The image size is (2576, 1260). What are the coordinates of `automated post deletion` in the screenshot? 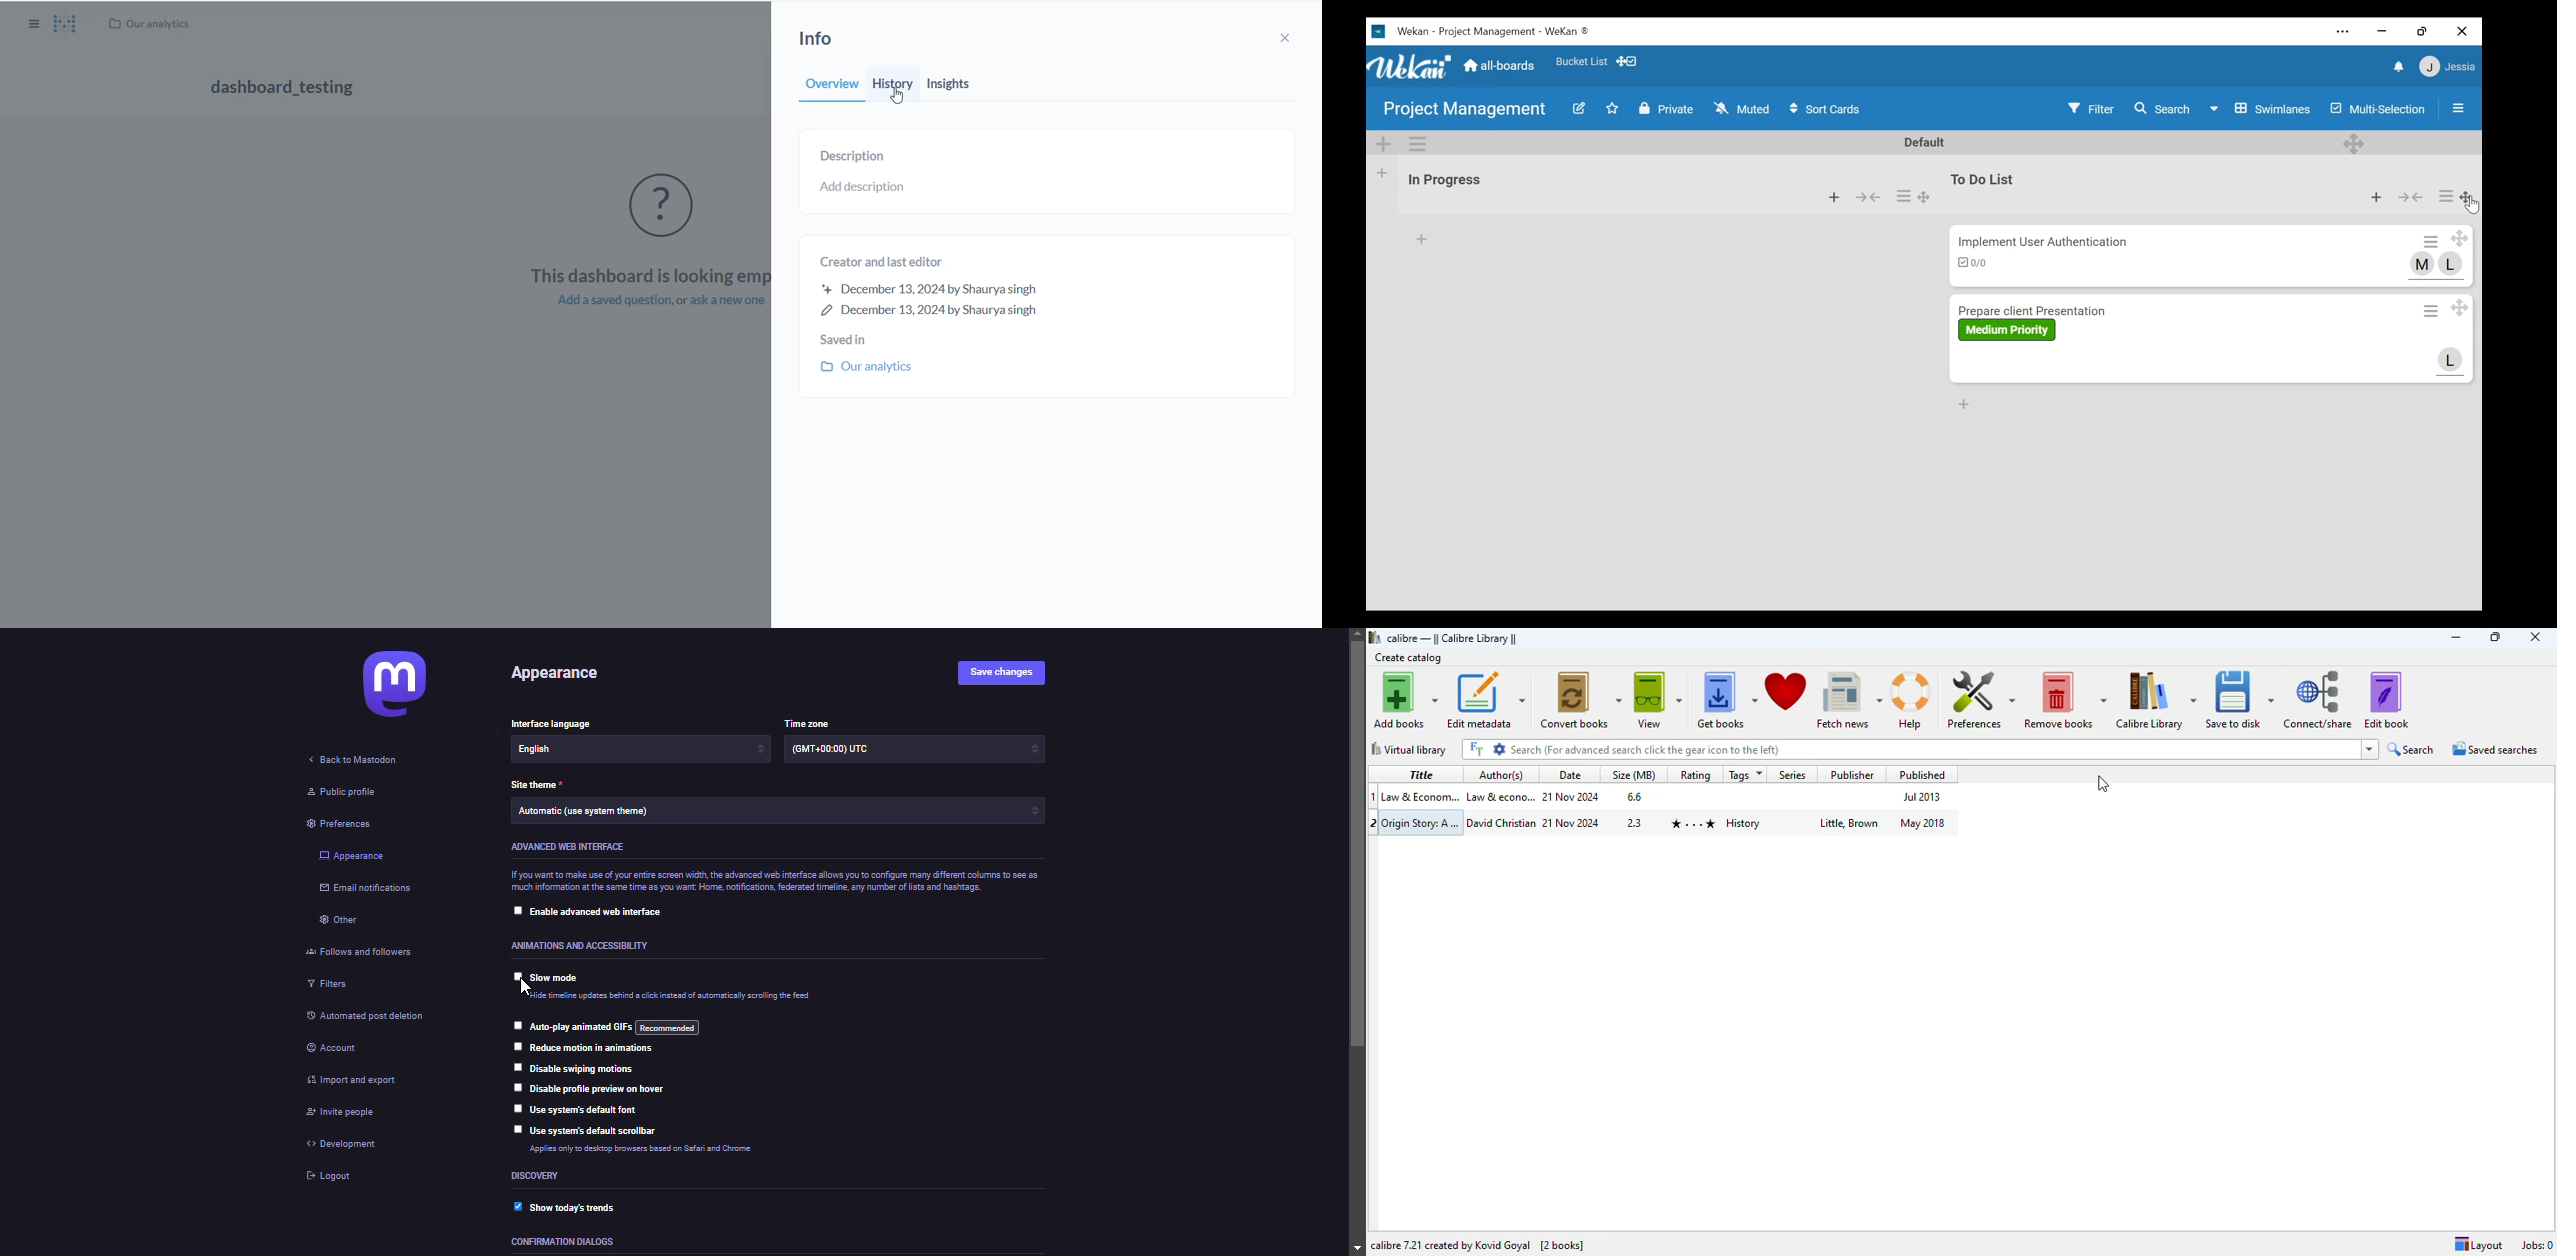 It's located at (371, 1016).